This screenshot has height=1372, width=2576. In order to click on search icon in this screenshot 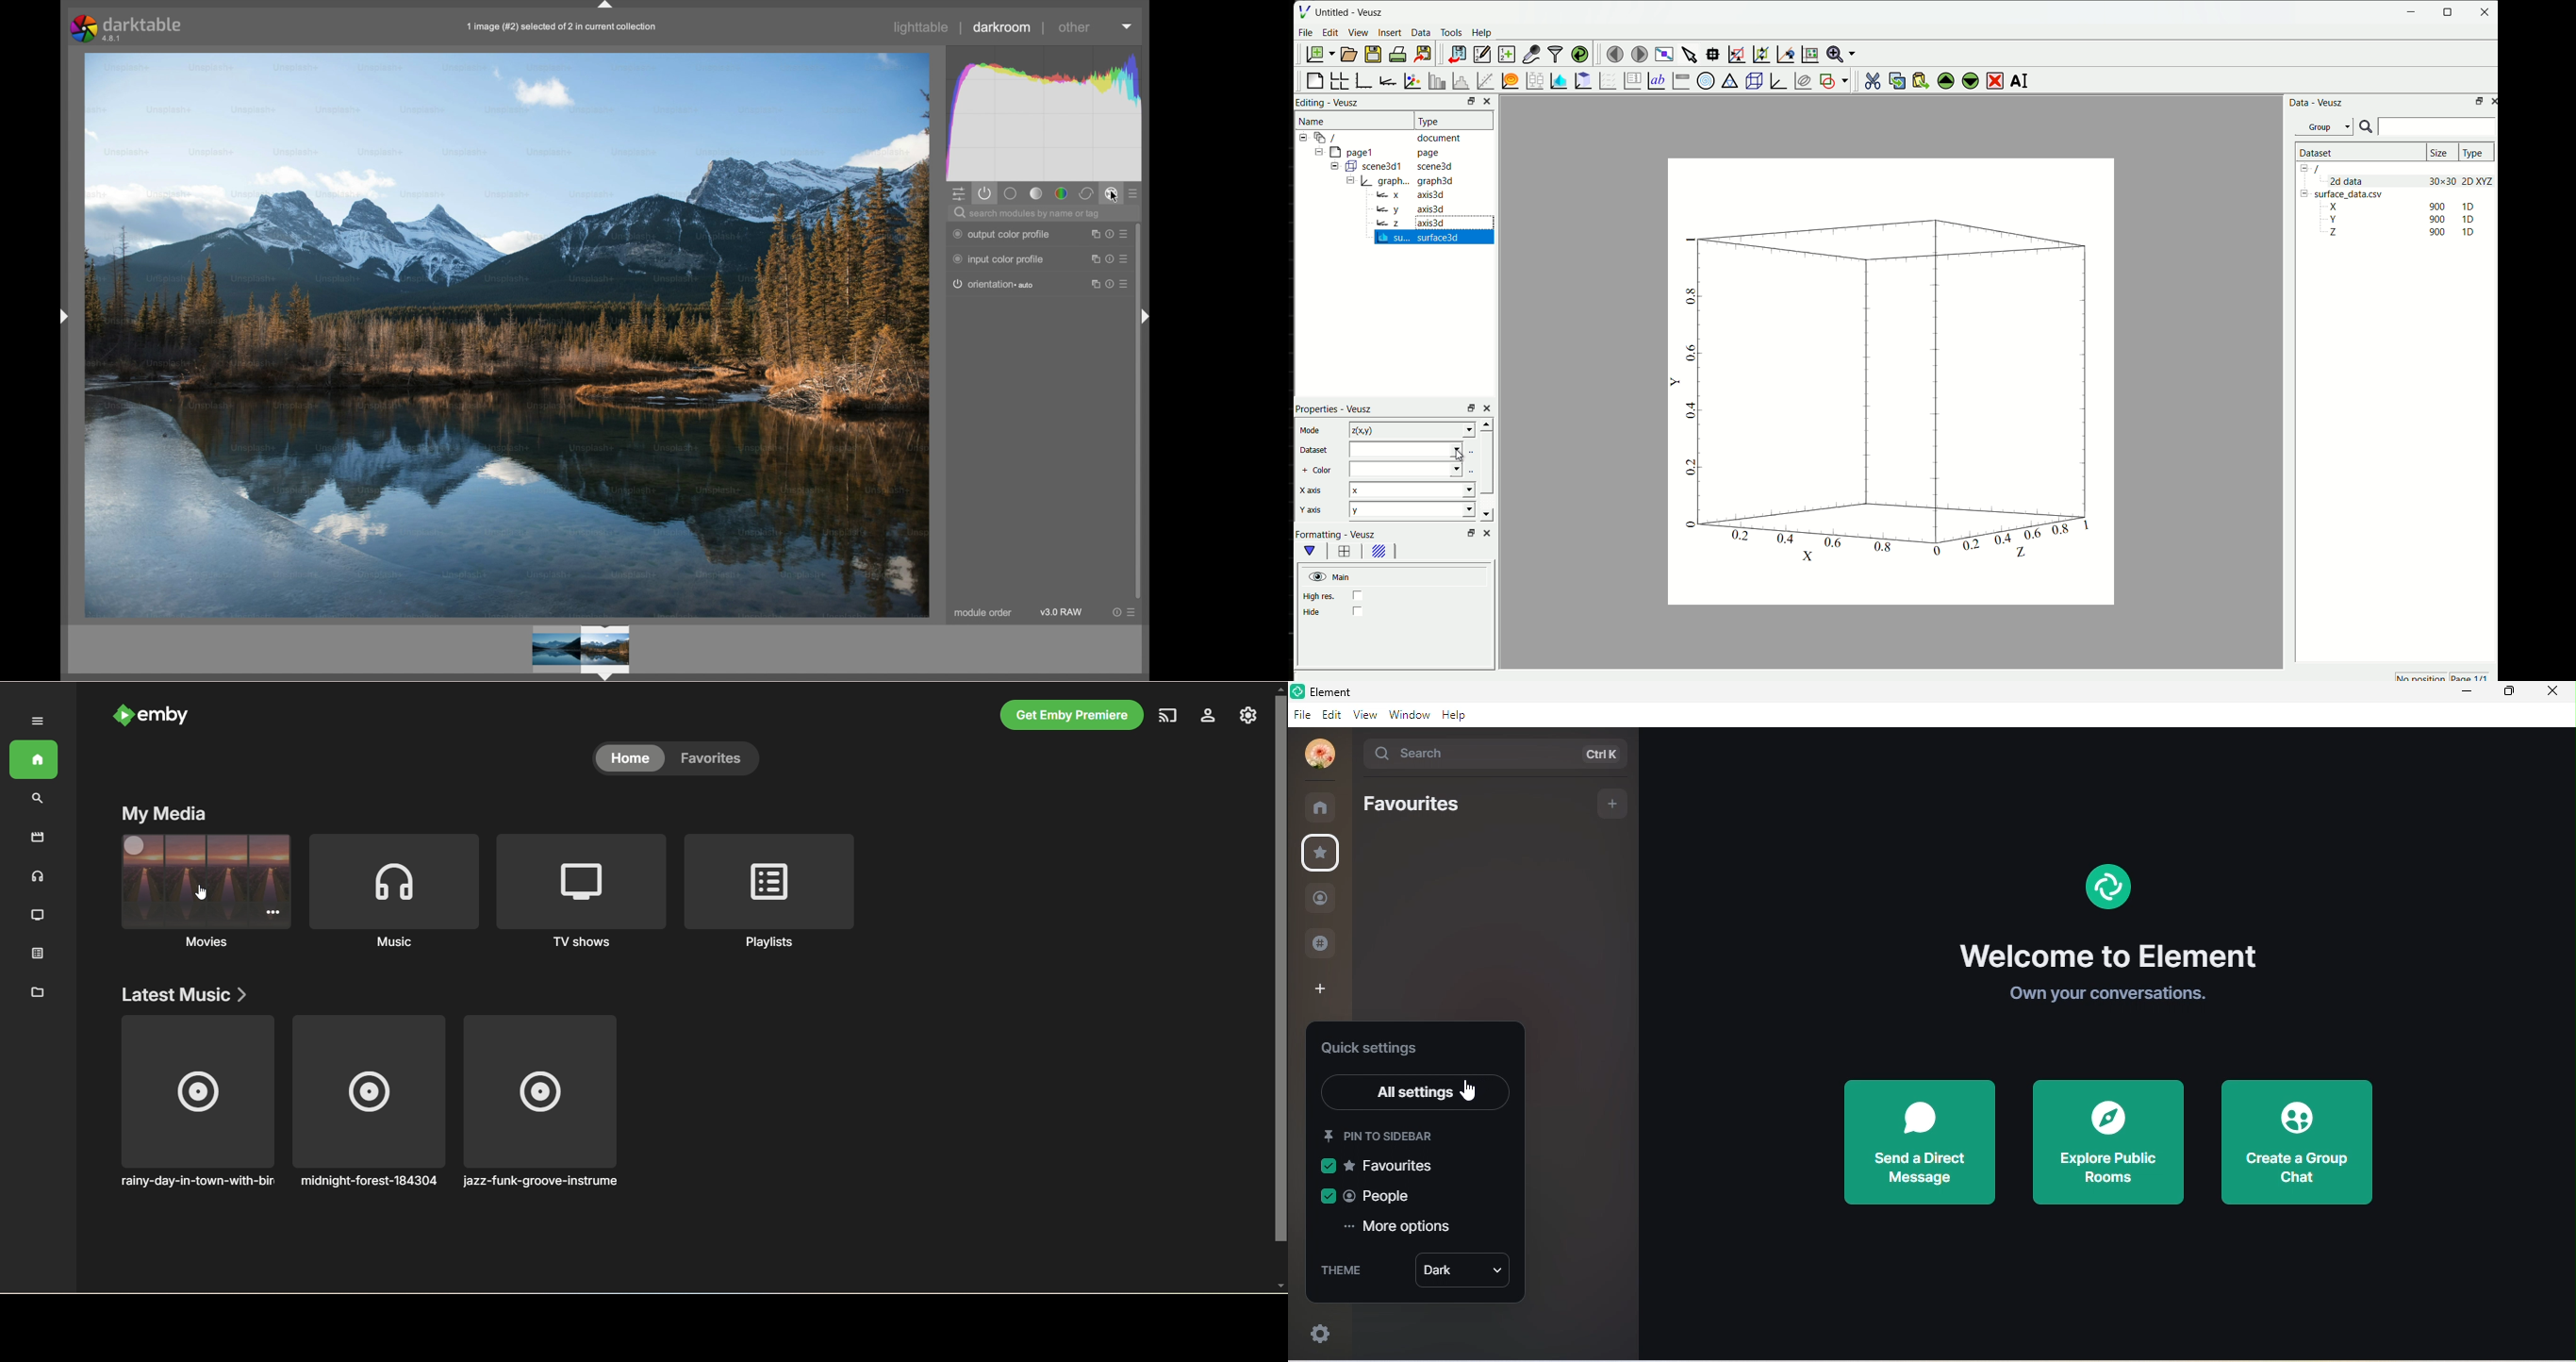, I will do `click(2366, 127)`.